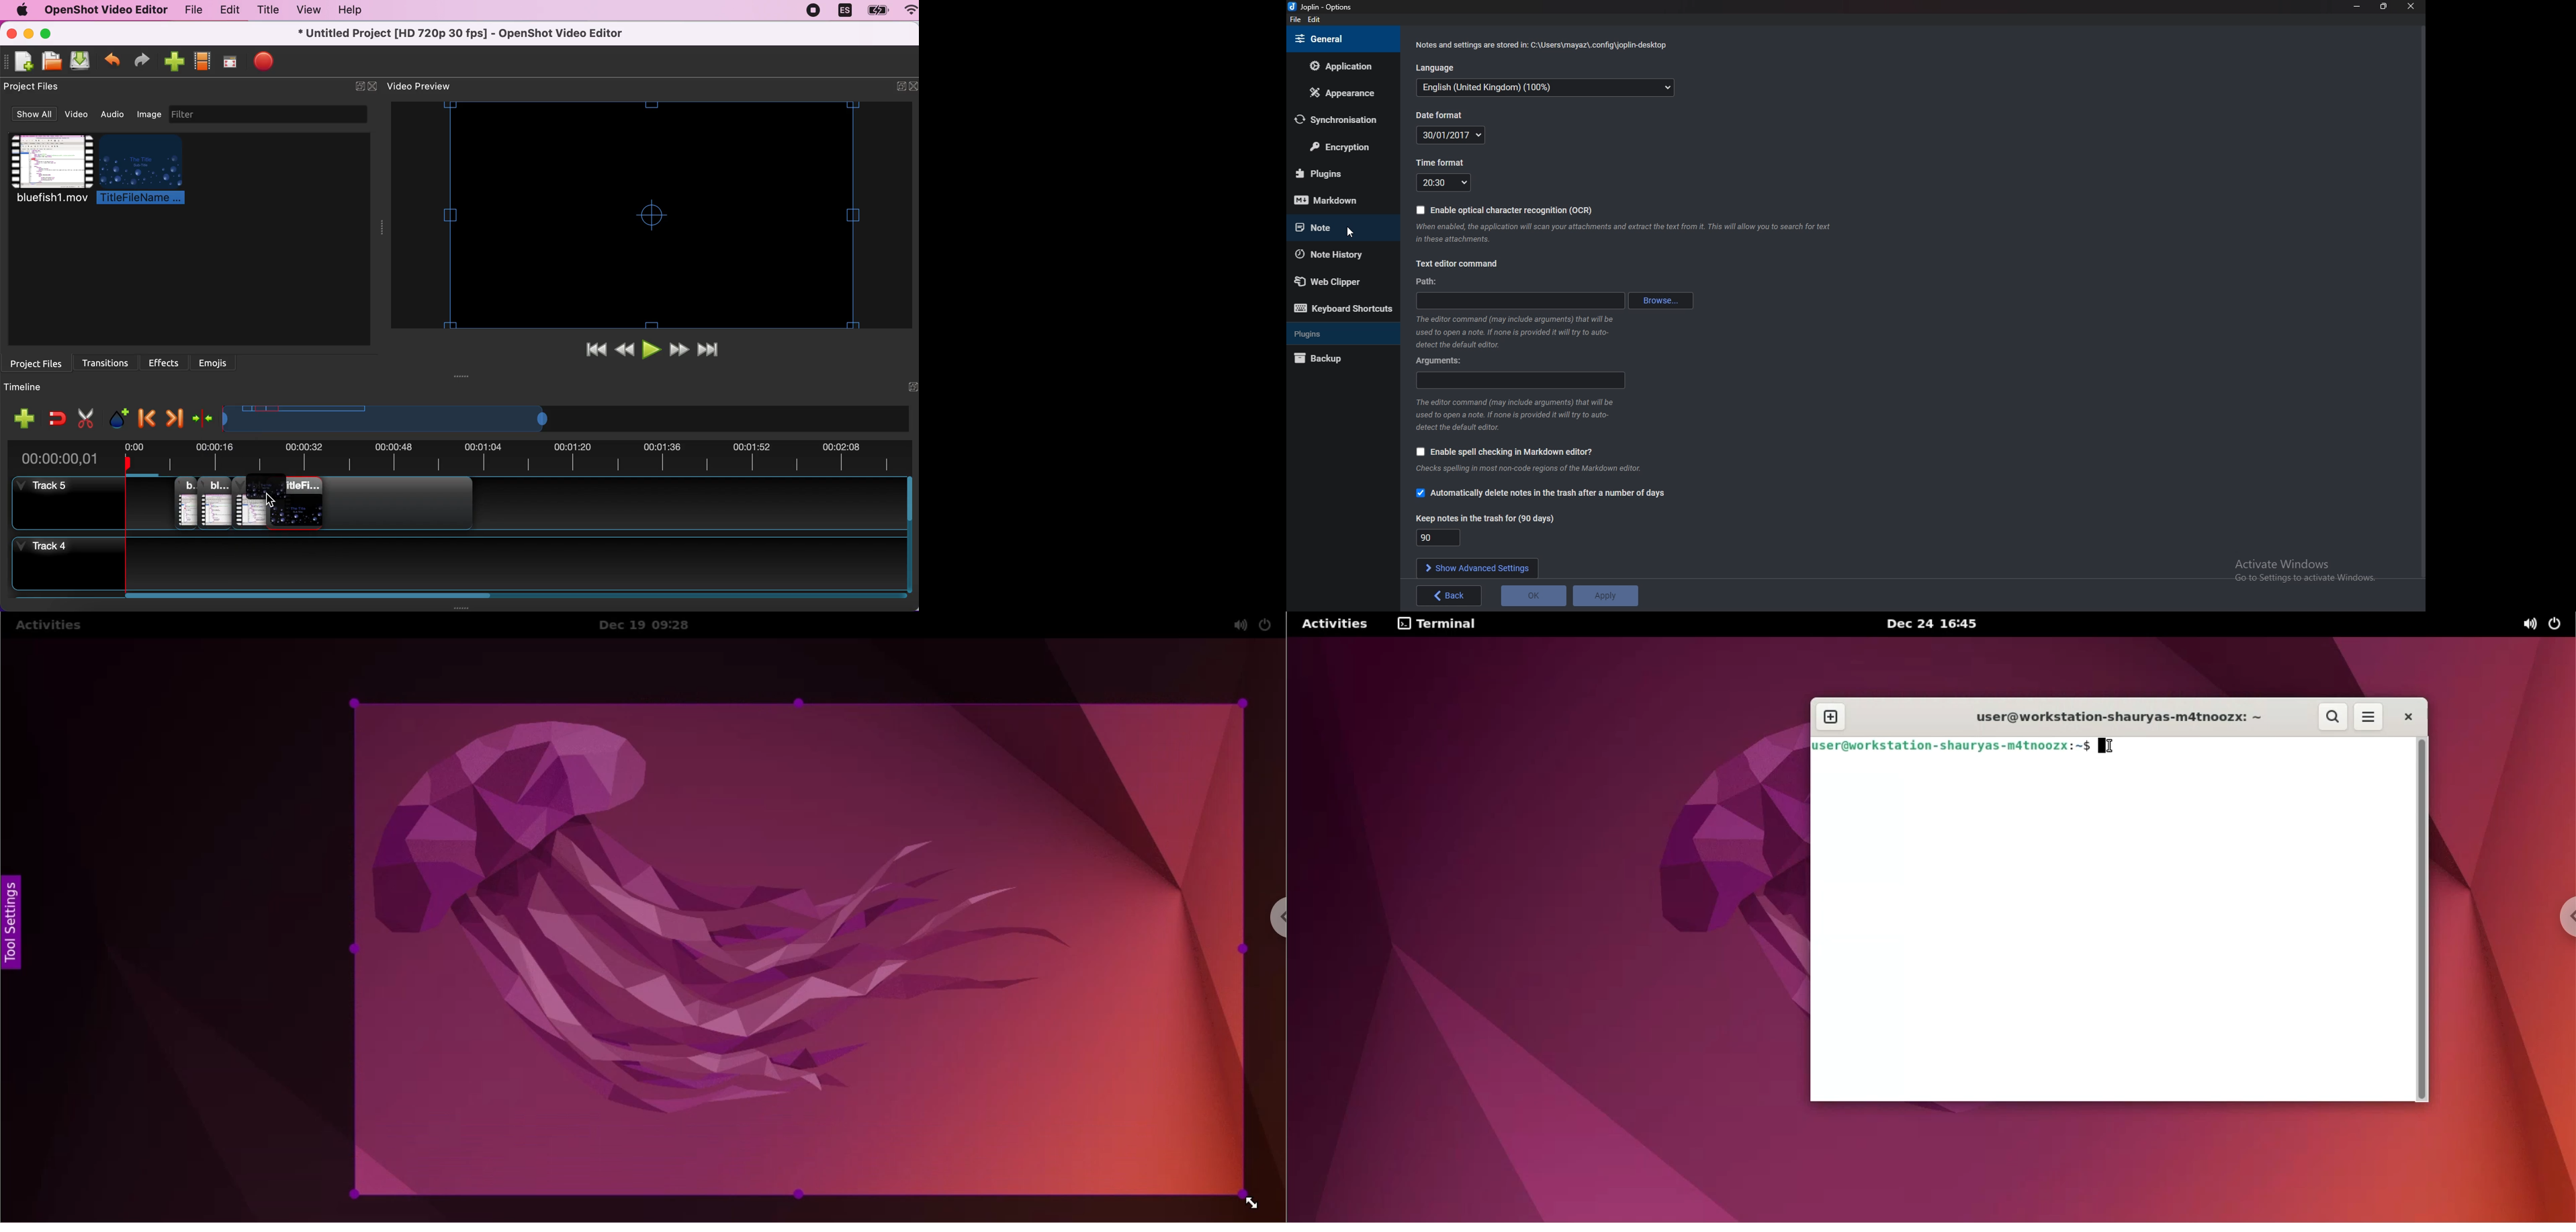  What do you see at coordinates (86, 417) in the screenshot?
I see `cut` at bounding box center [86, 417].